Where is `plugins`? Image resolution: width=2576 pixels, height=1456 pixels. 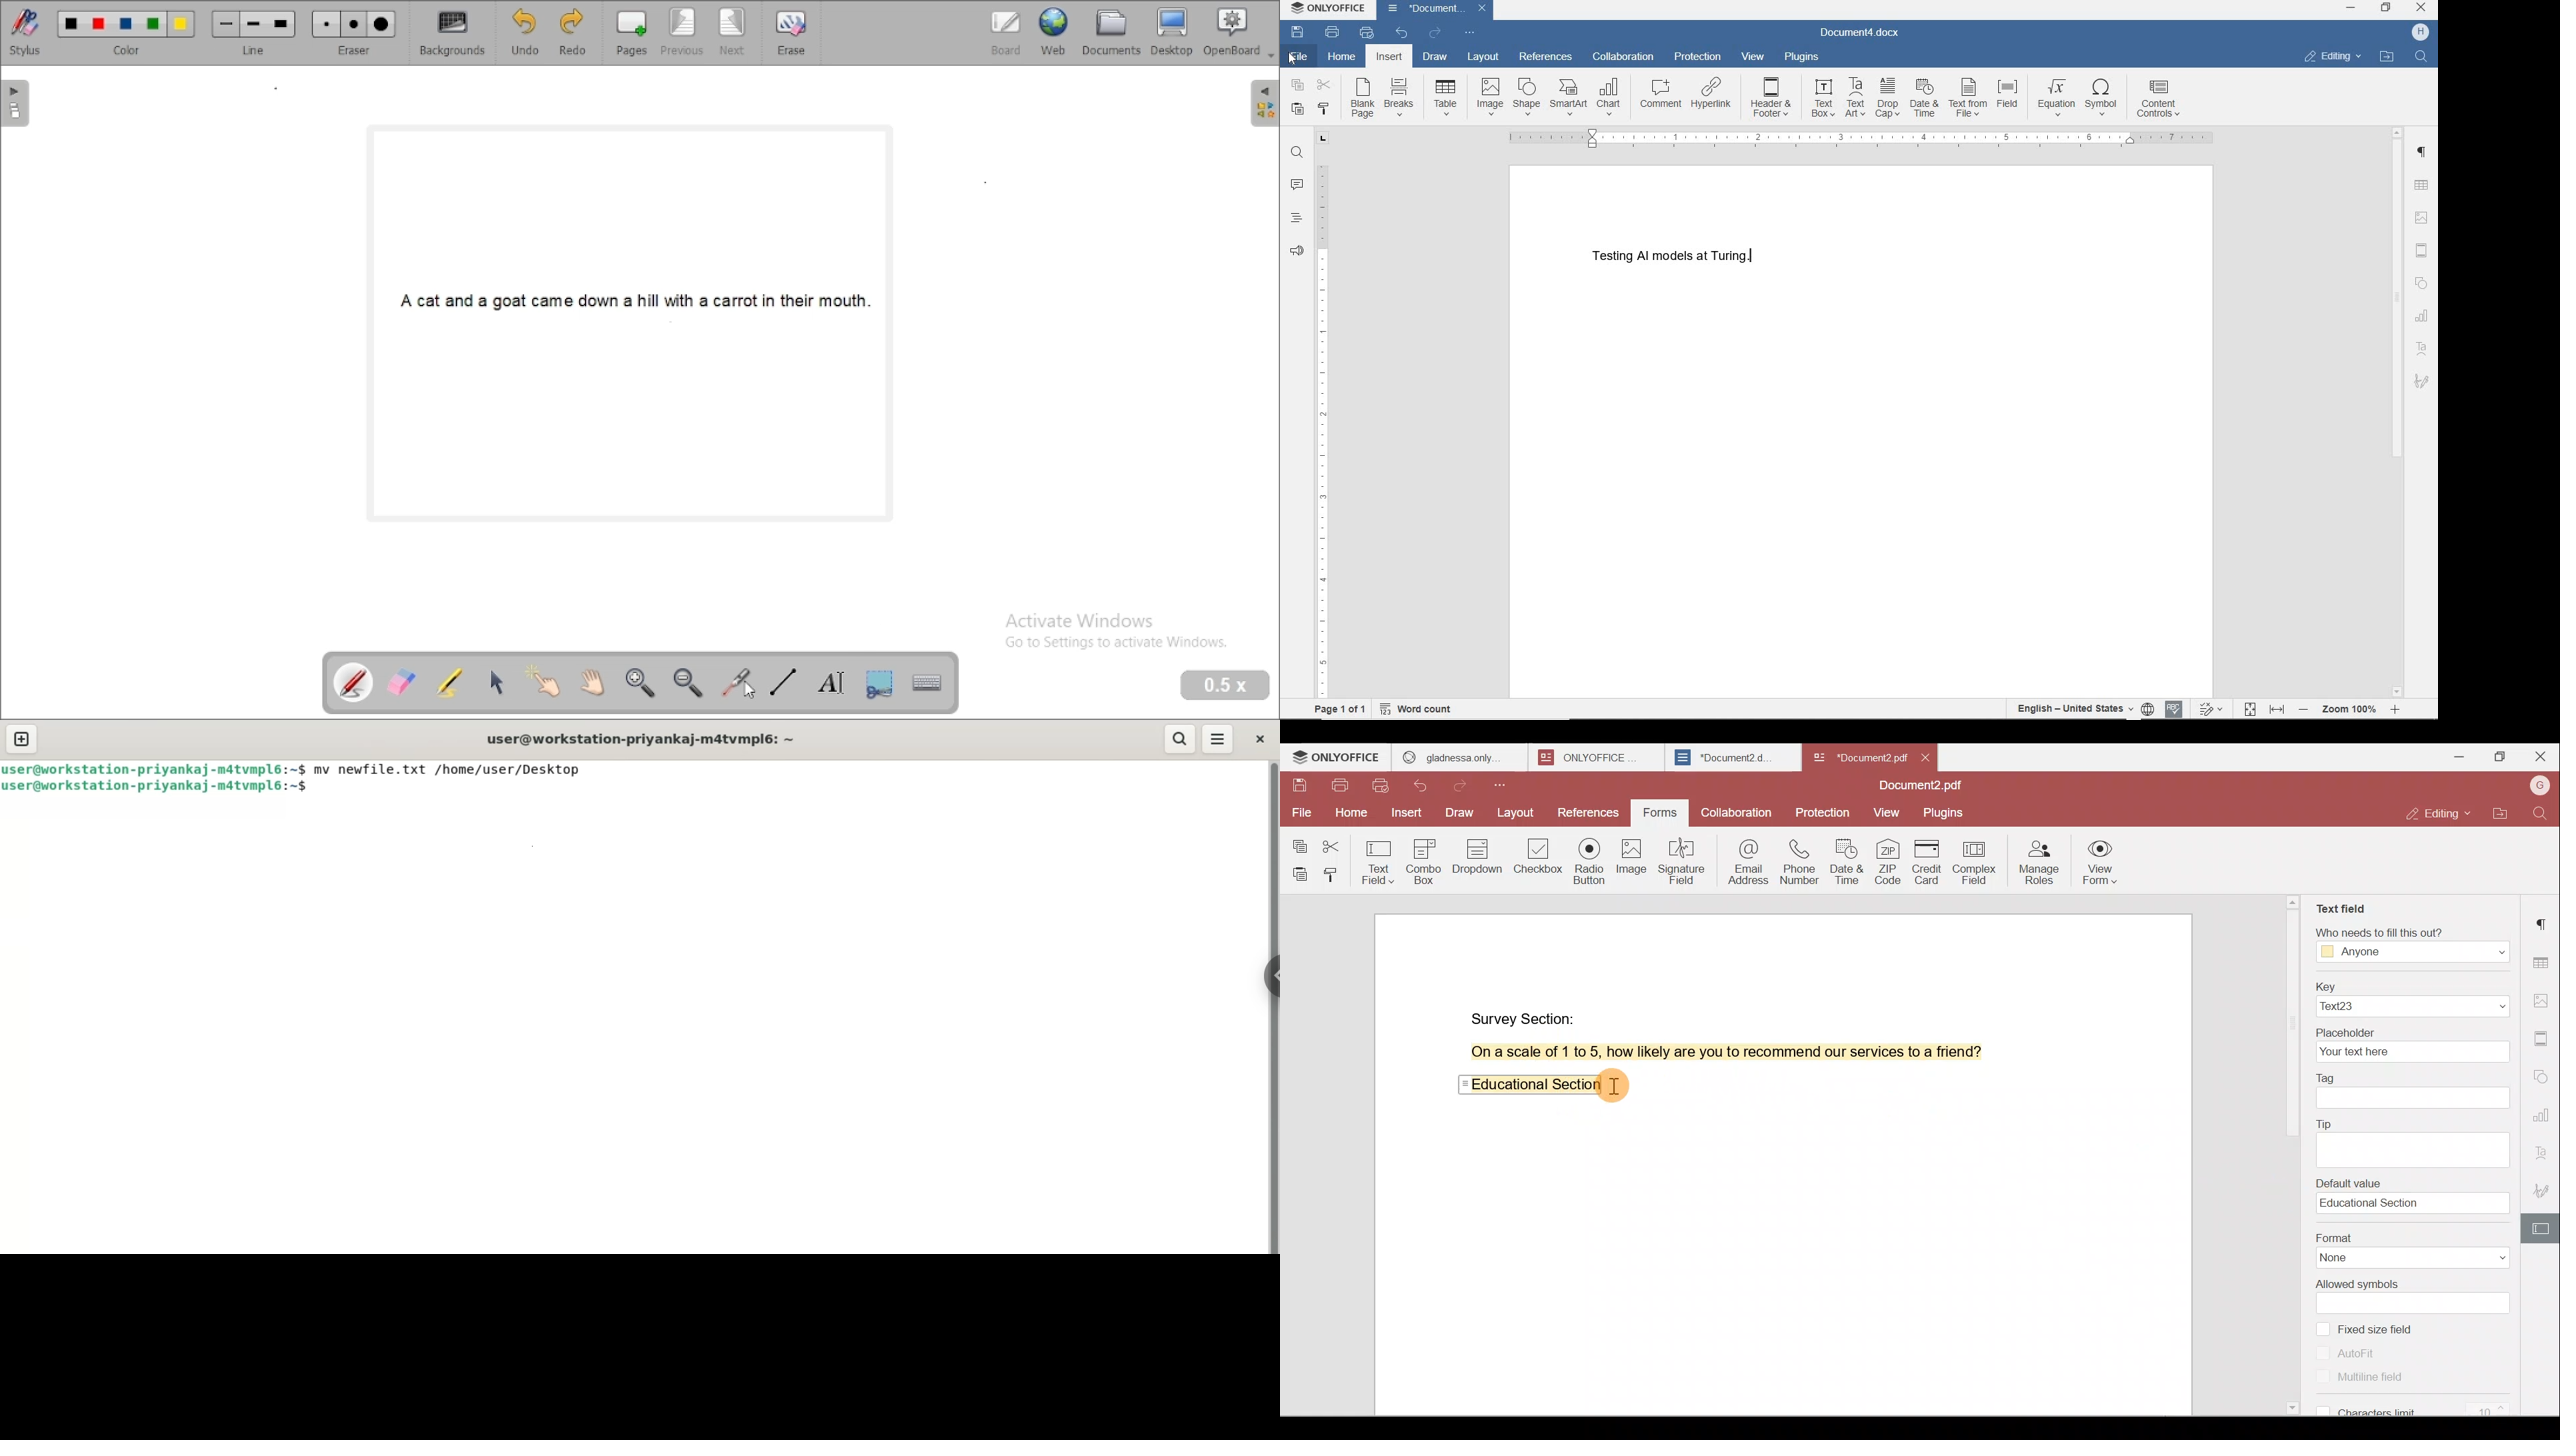 plugins is located at coordinates (1802, 58).